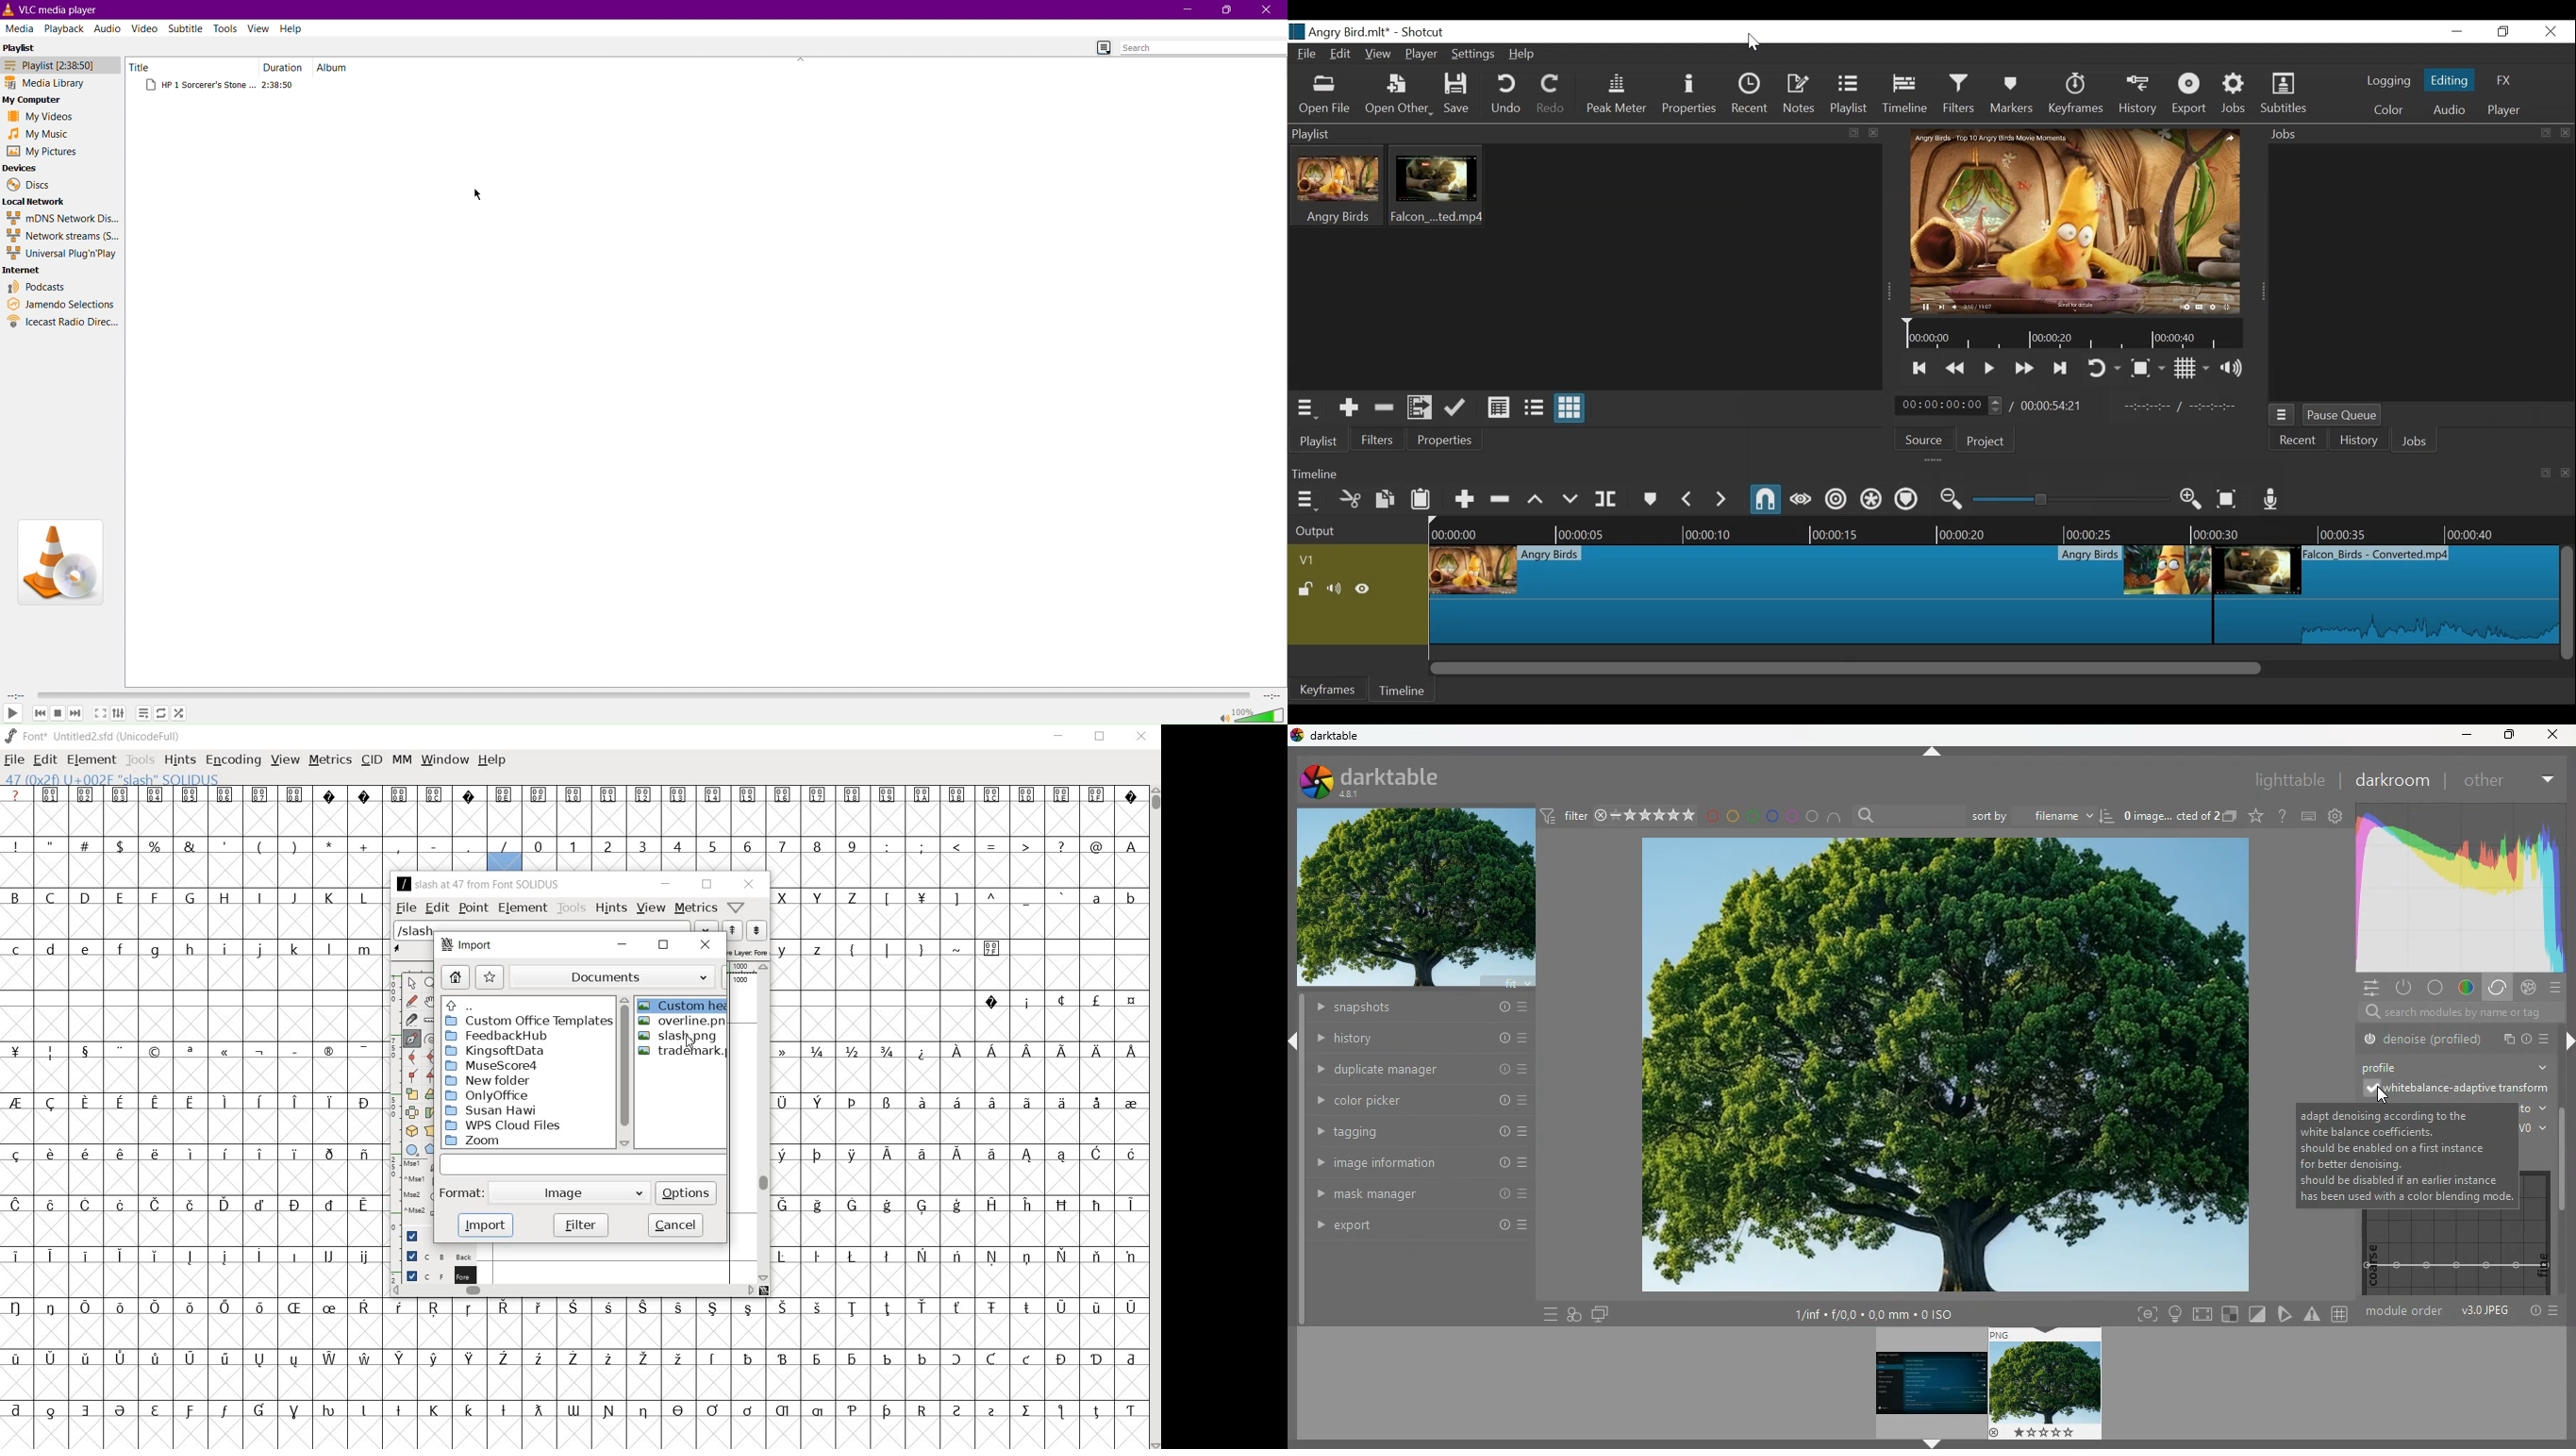 Image resolution: width=2576 pixels, height=1456 pixels. Describe the element at coordinates (1773, 816) in the screenshot. I see `blue` at that location.